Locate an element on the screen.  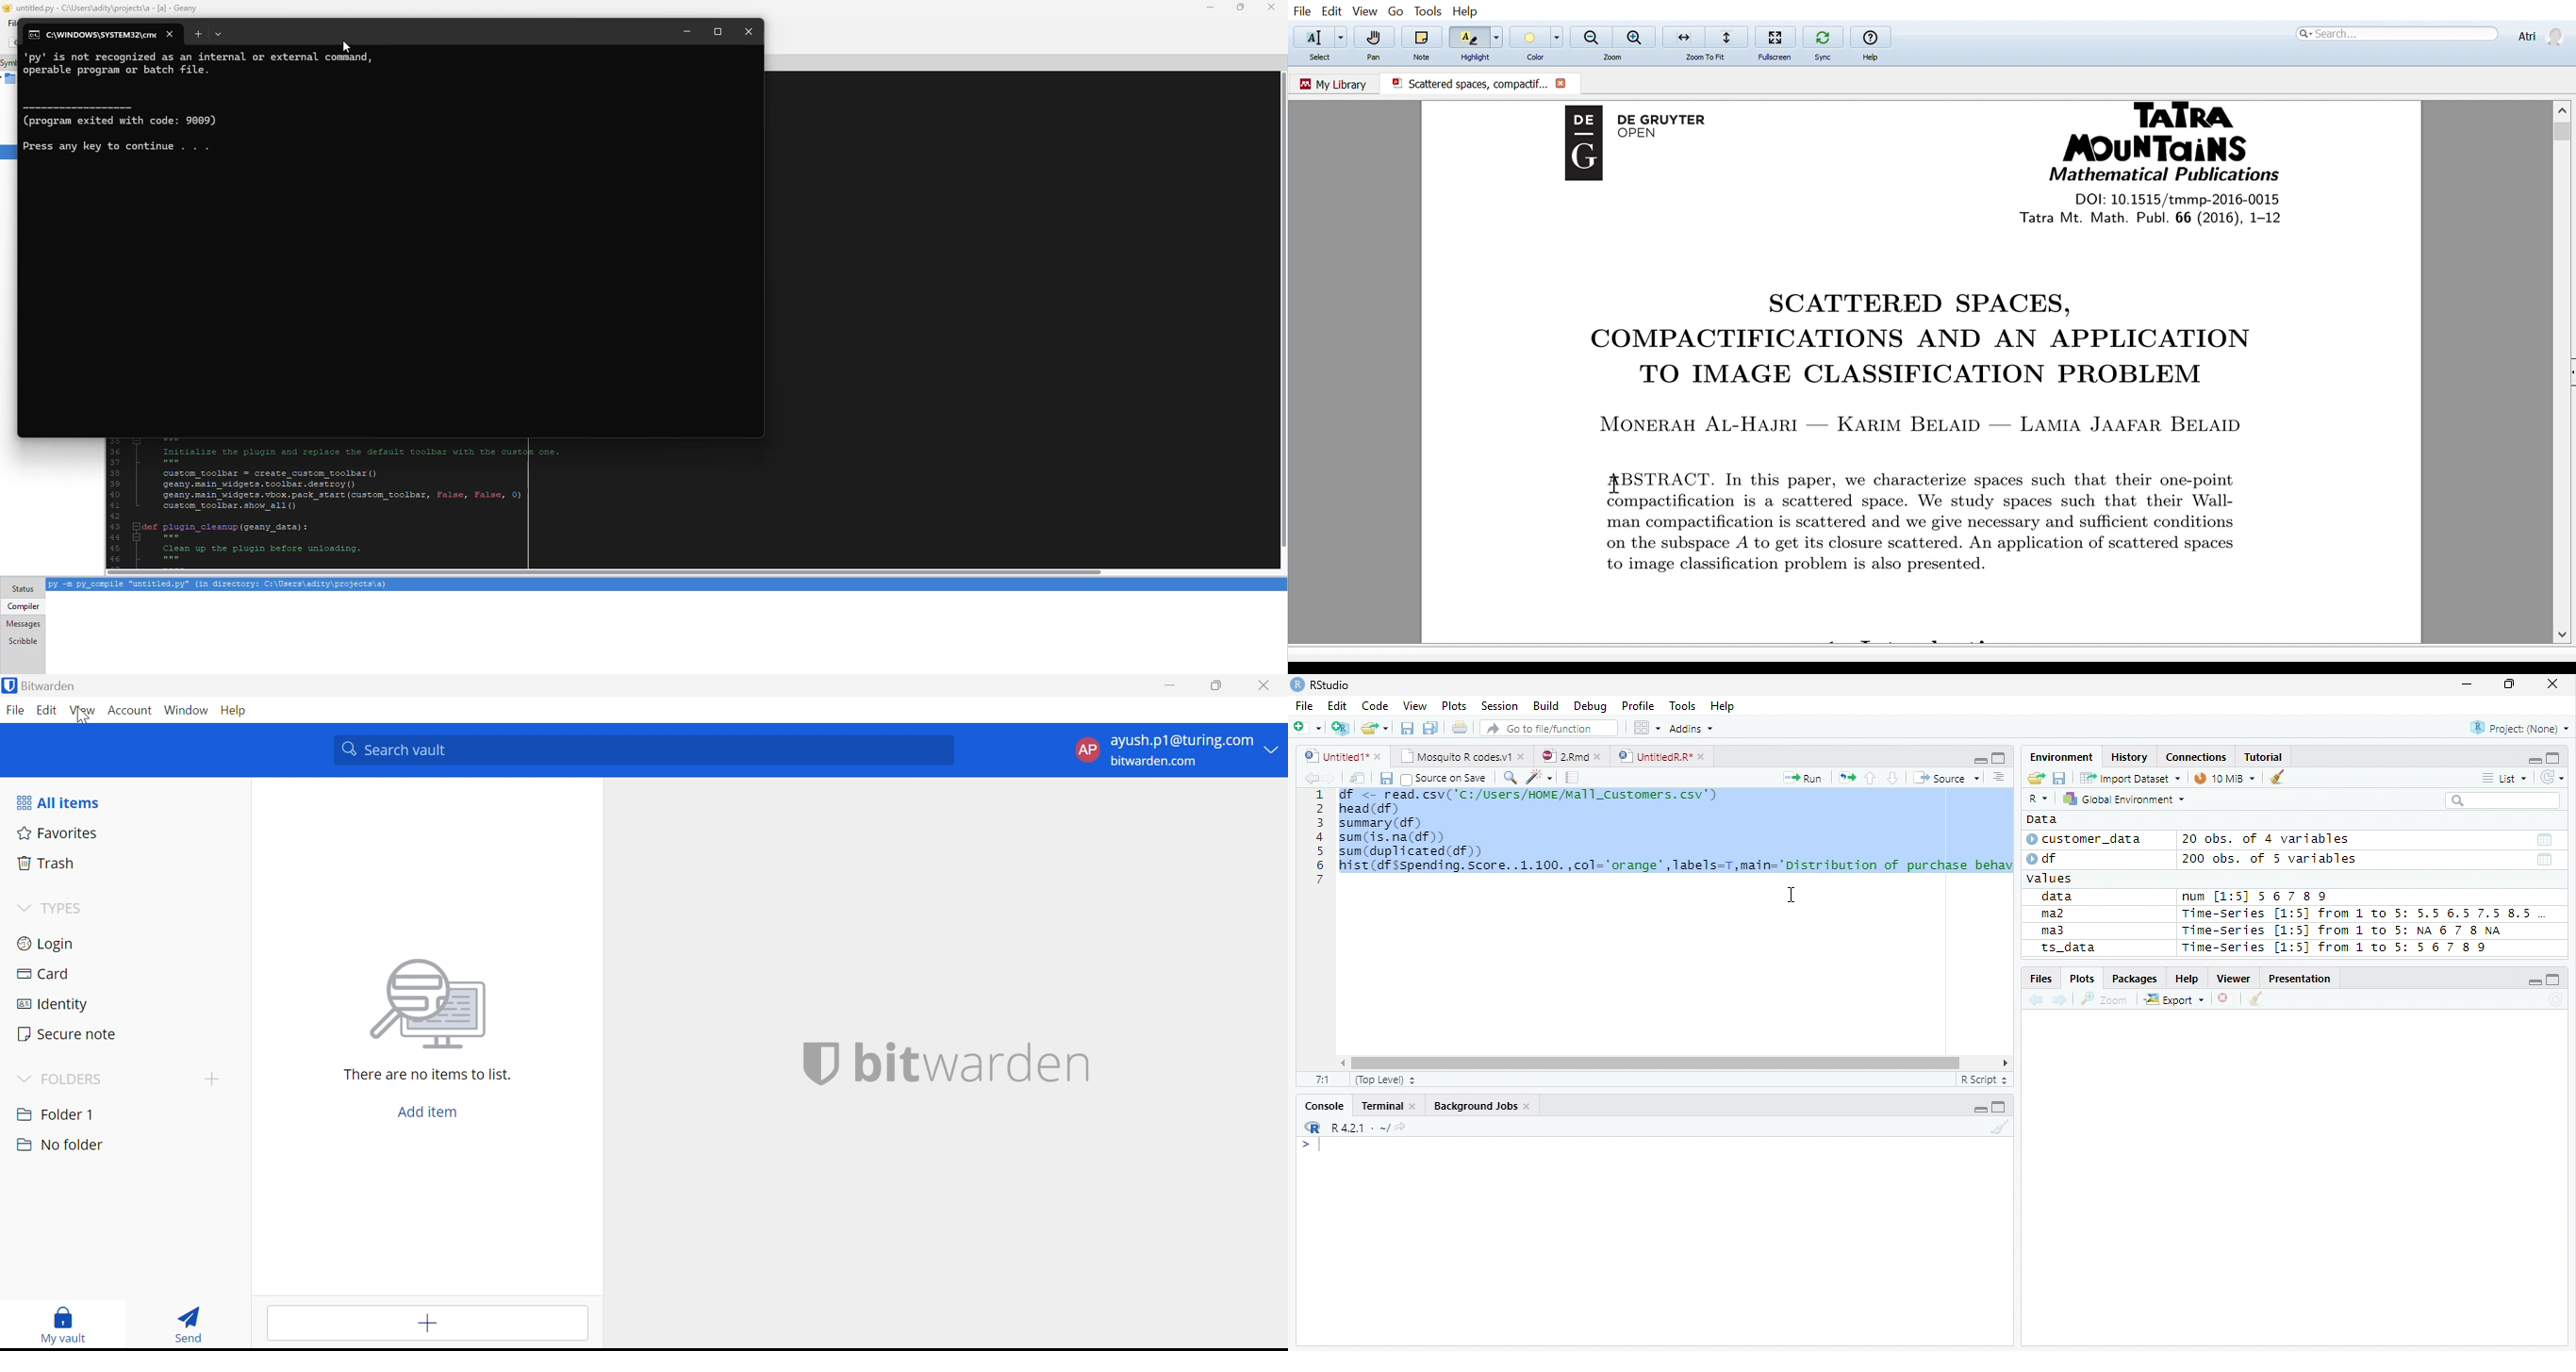
10 MiB is located at coordinates (2226, 778).